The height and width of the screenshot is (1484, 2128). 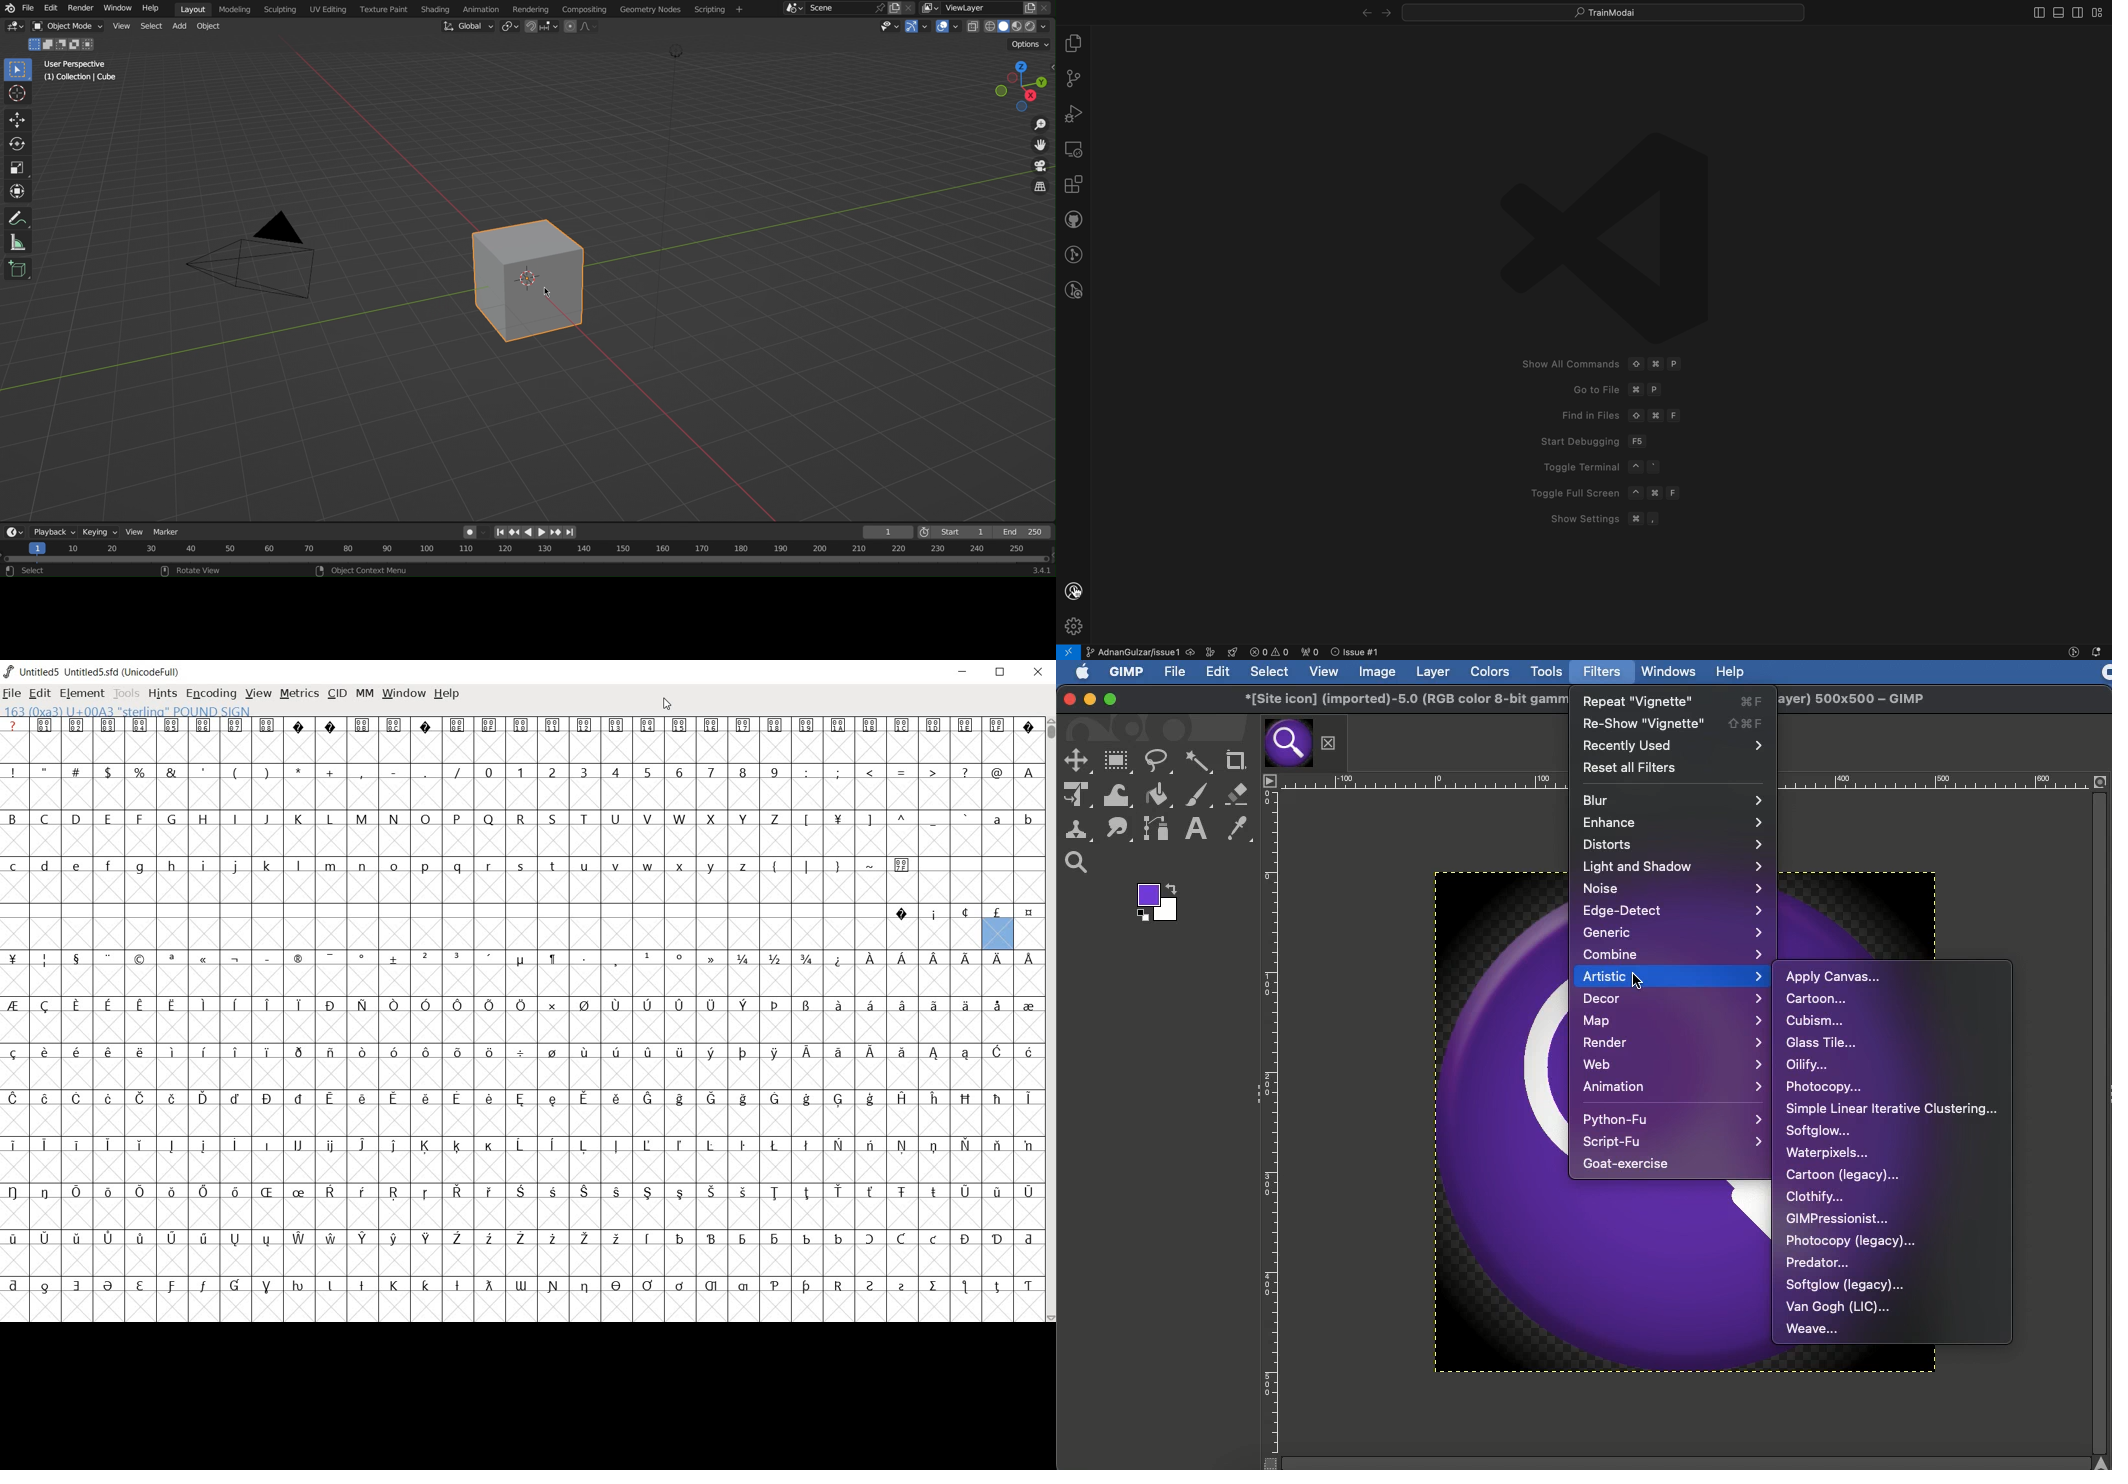 What do you see at coordinates (901, 820) in the screenshot?
I see `^` at bounding box center [901, 820].